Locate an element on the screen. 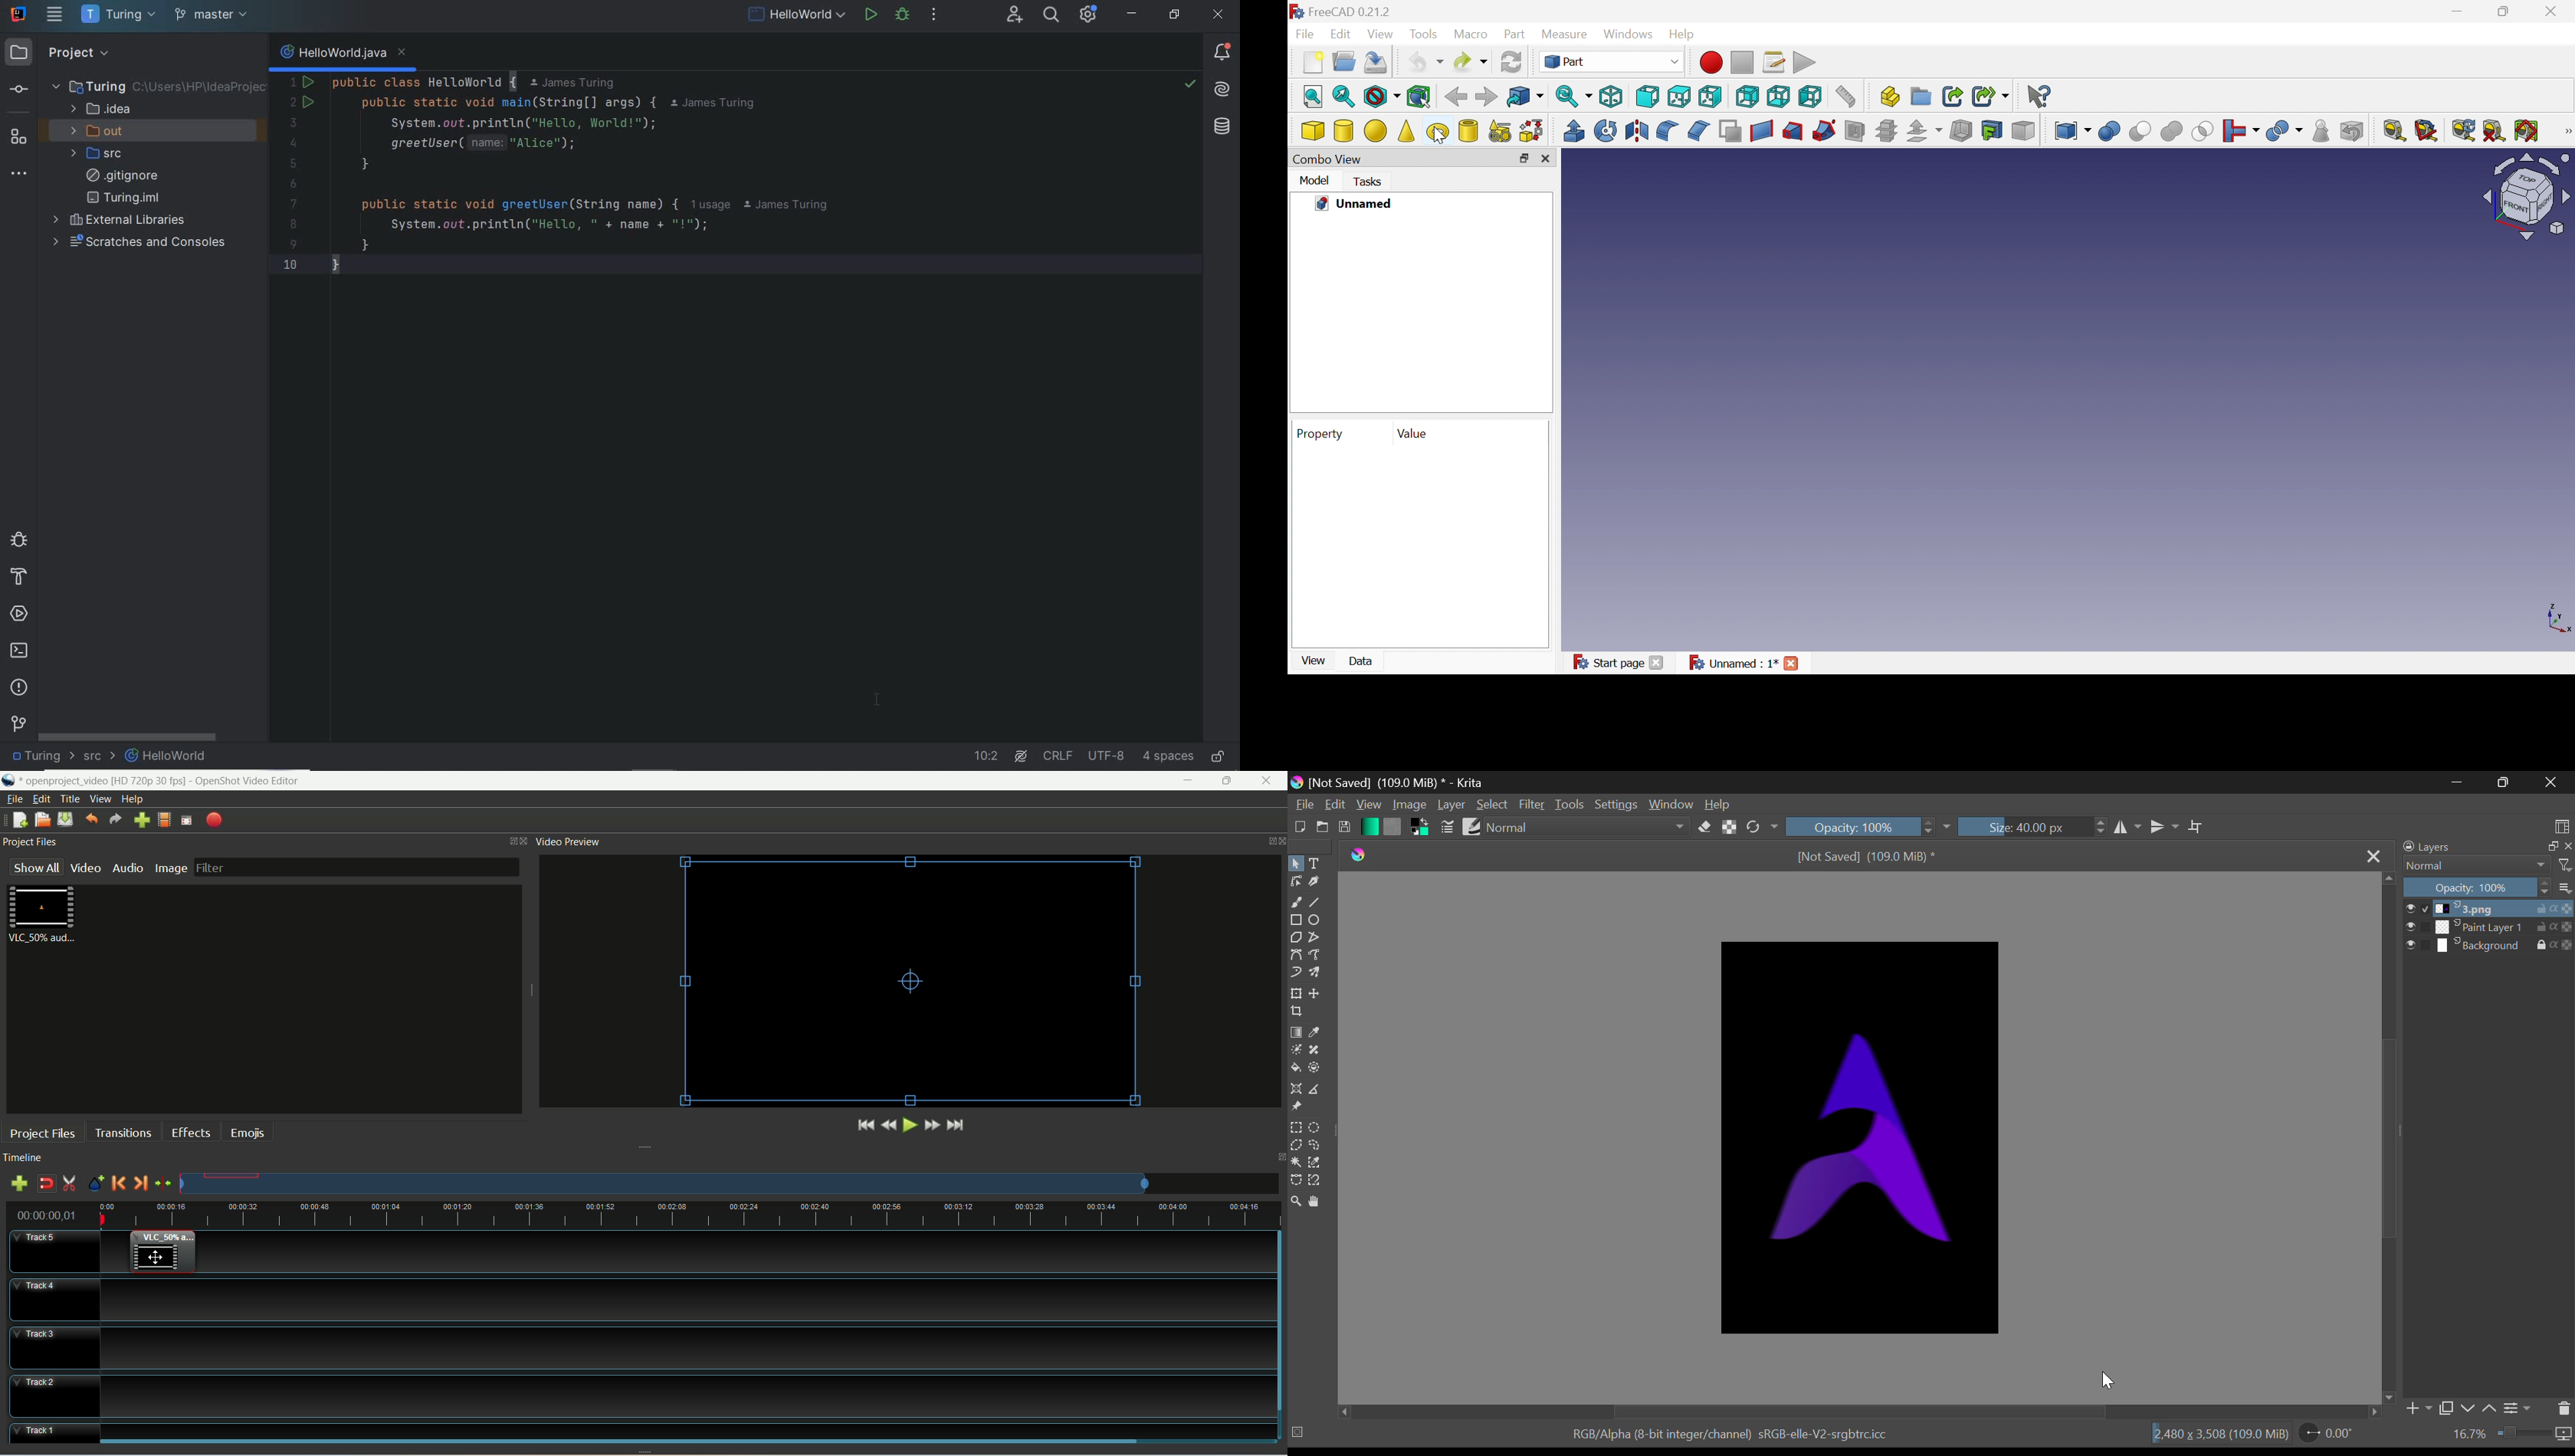 The width and height of the screenshot is (2576, 1456). Vertical Mirror Flip is located at coordinates (2129, 829).